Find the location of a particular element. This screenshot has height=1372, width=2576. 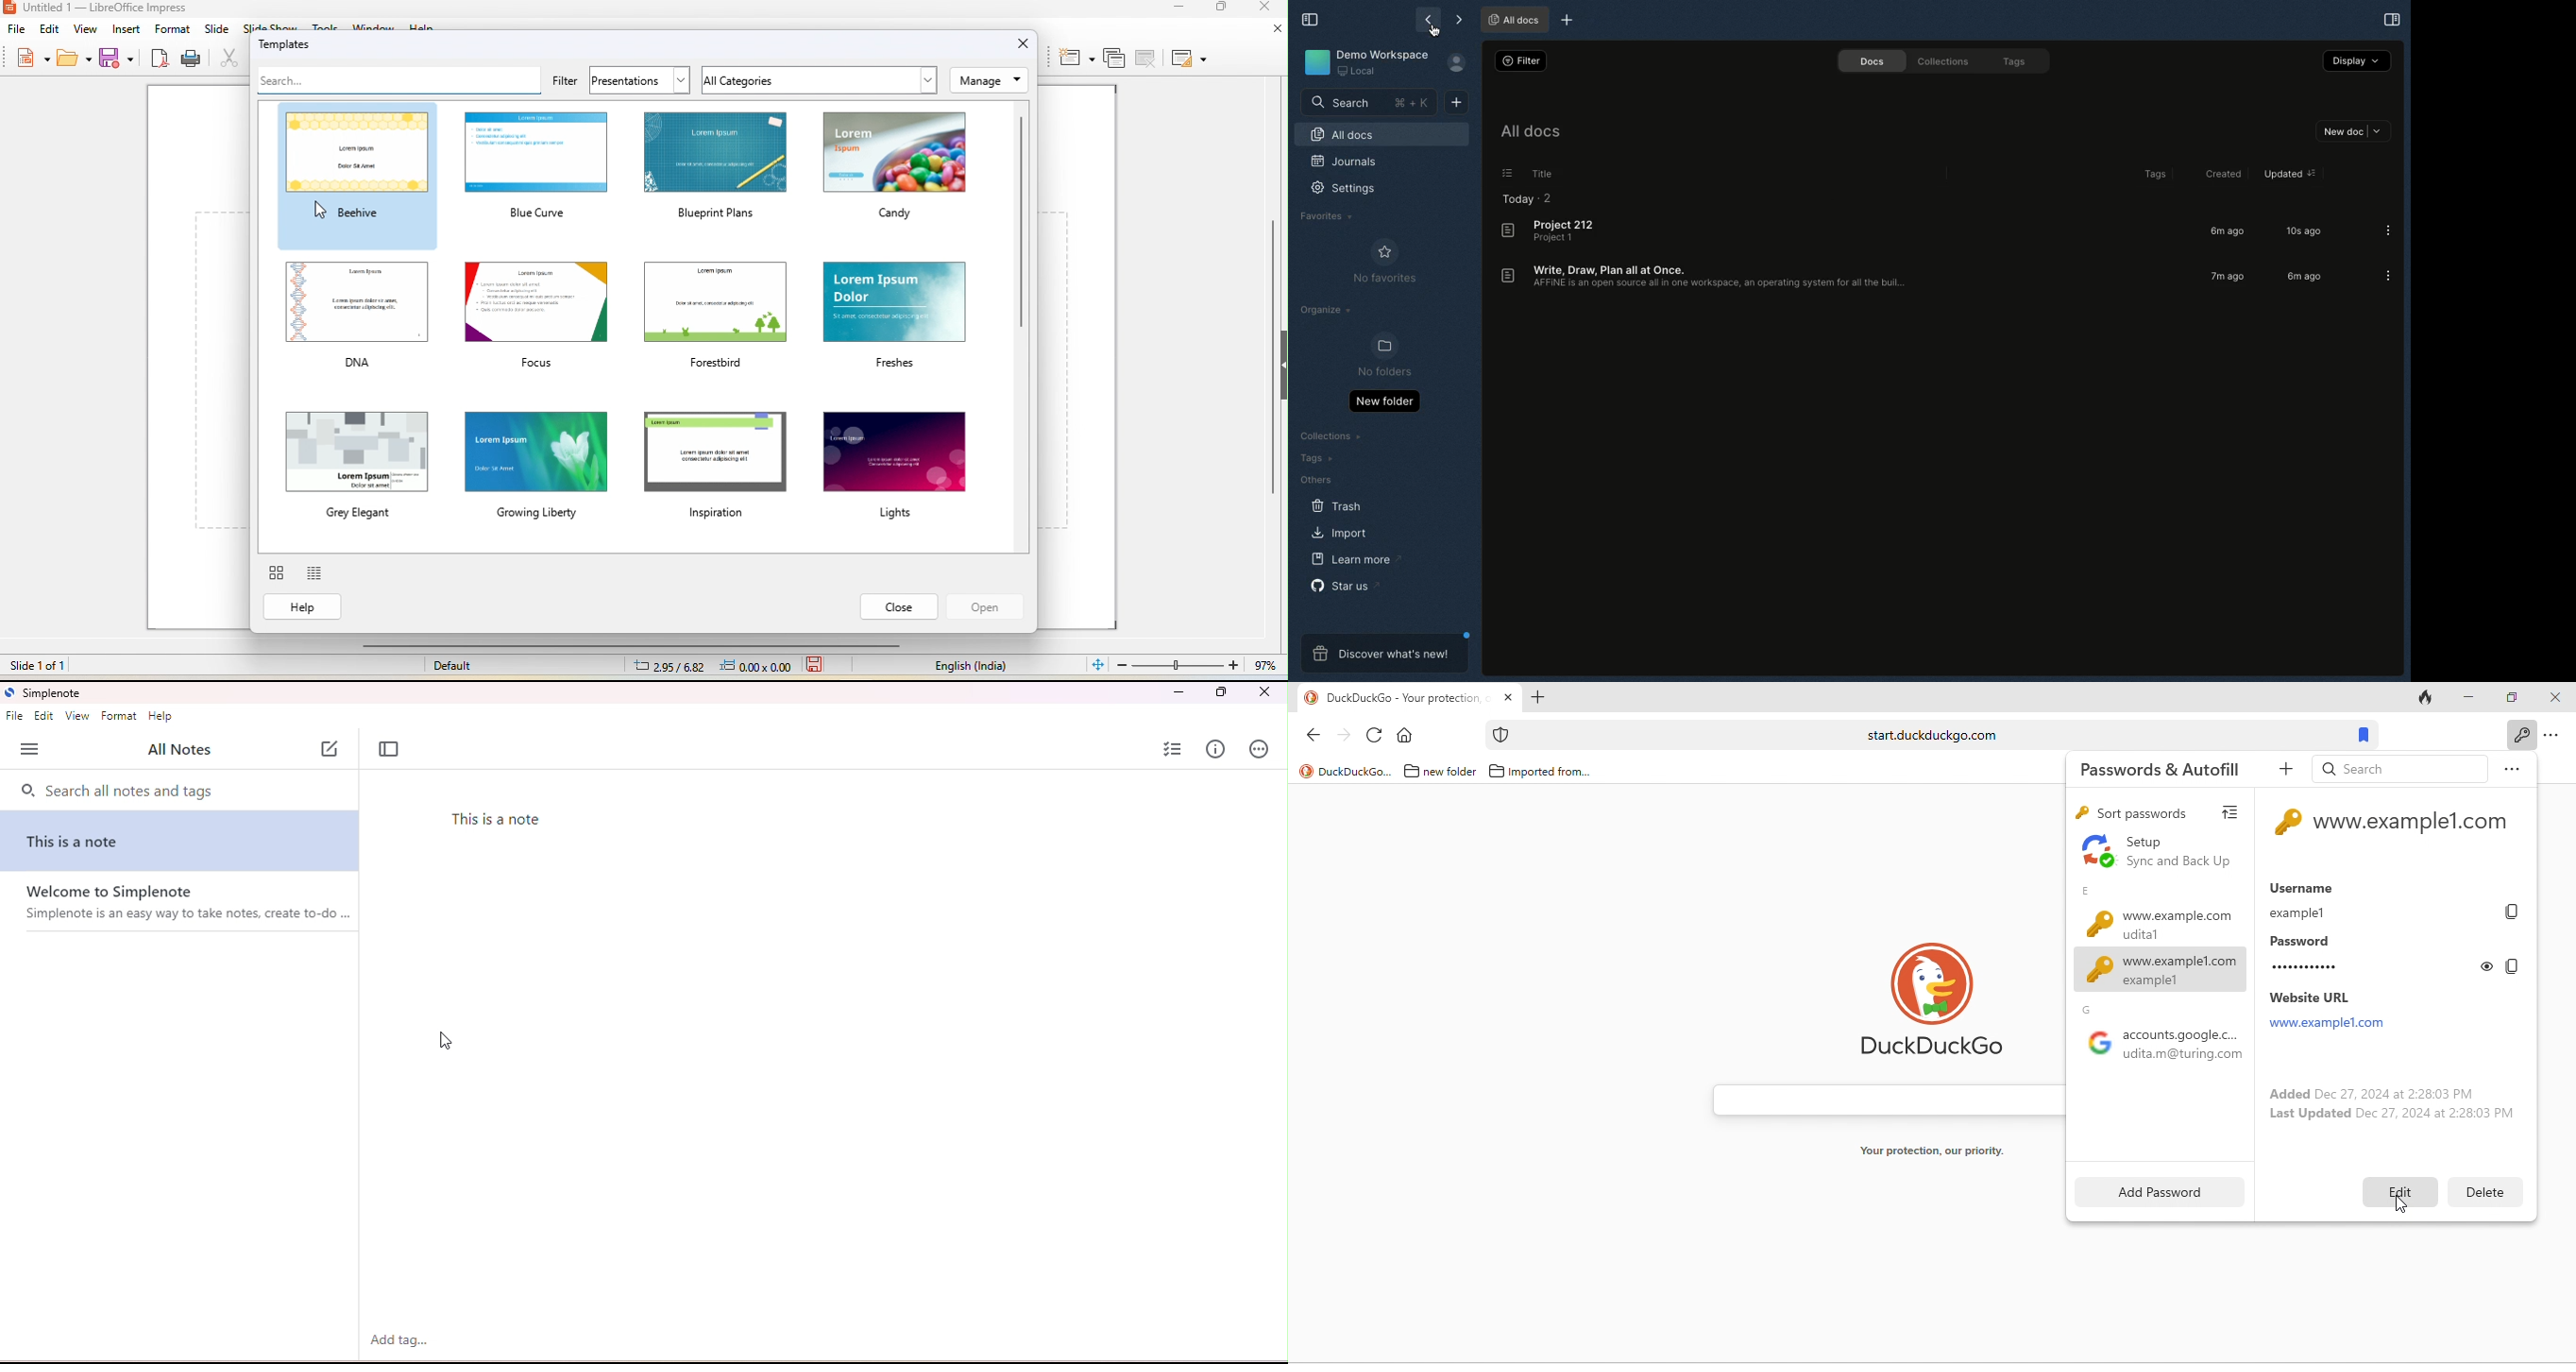

Write, Draw, Plan all at Once.
AFFINE is an open source all in one workspace, an operating system for al the buil is located at coordinates (1716, 279).